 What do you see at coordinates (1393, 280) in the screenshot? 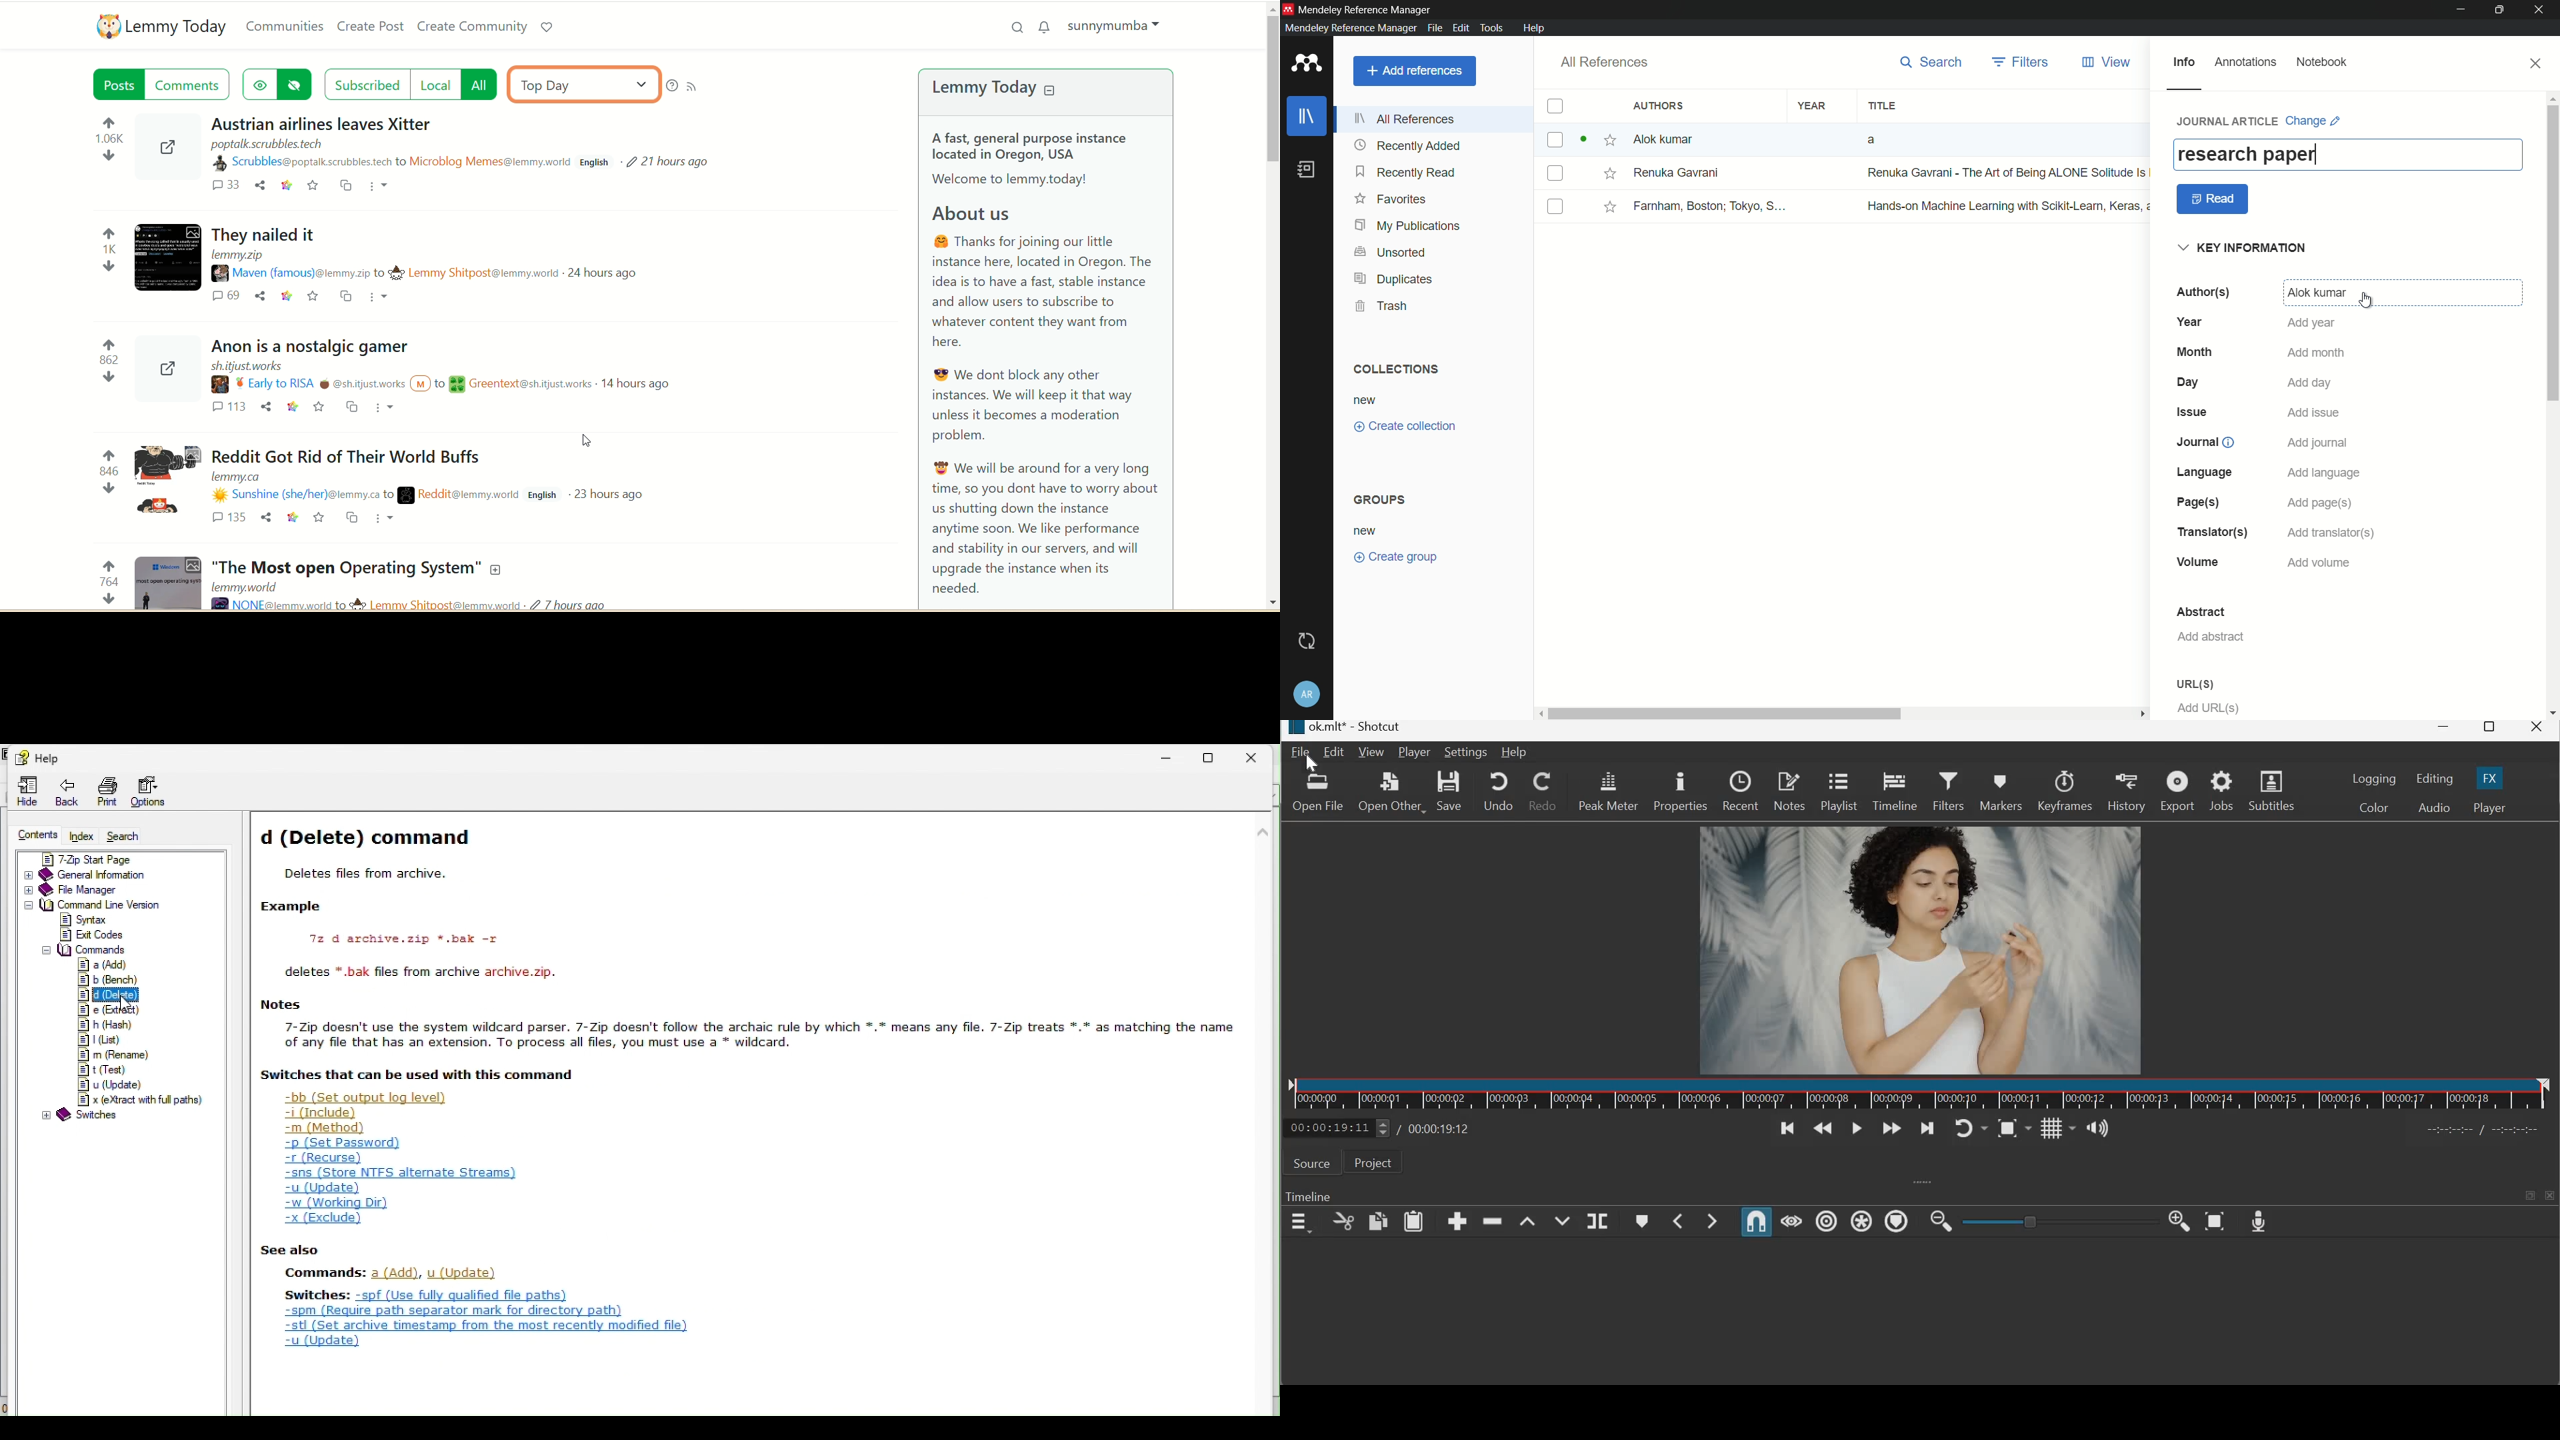
I see `duplicates` at bounding box center [1393, 280].